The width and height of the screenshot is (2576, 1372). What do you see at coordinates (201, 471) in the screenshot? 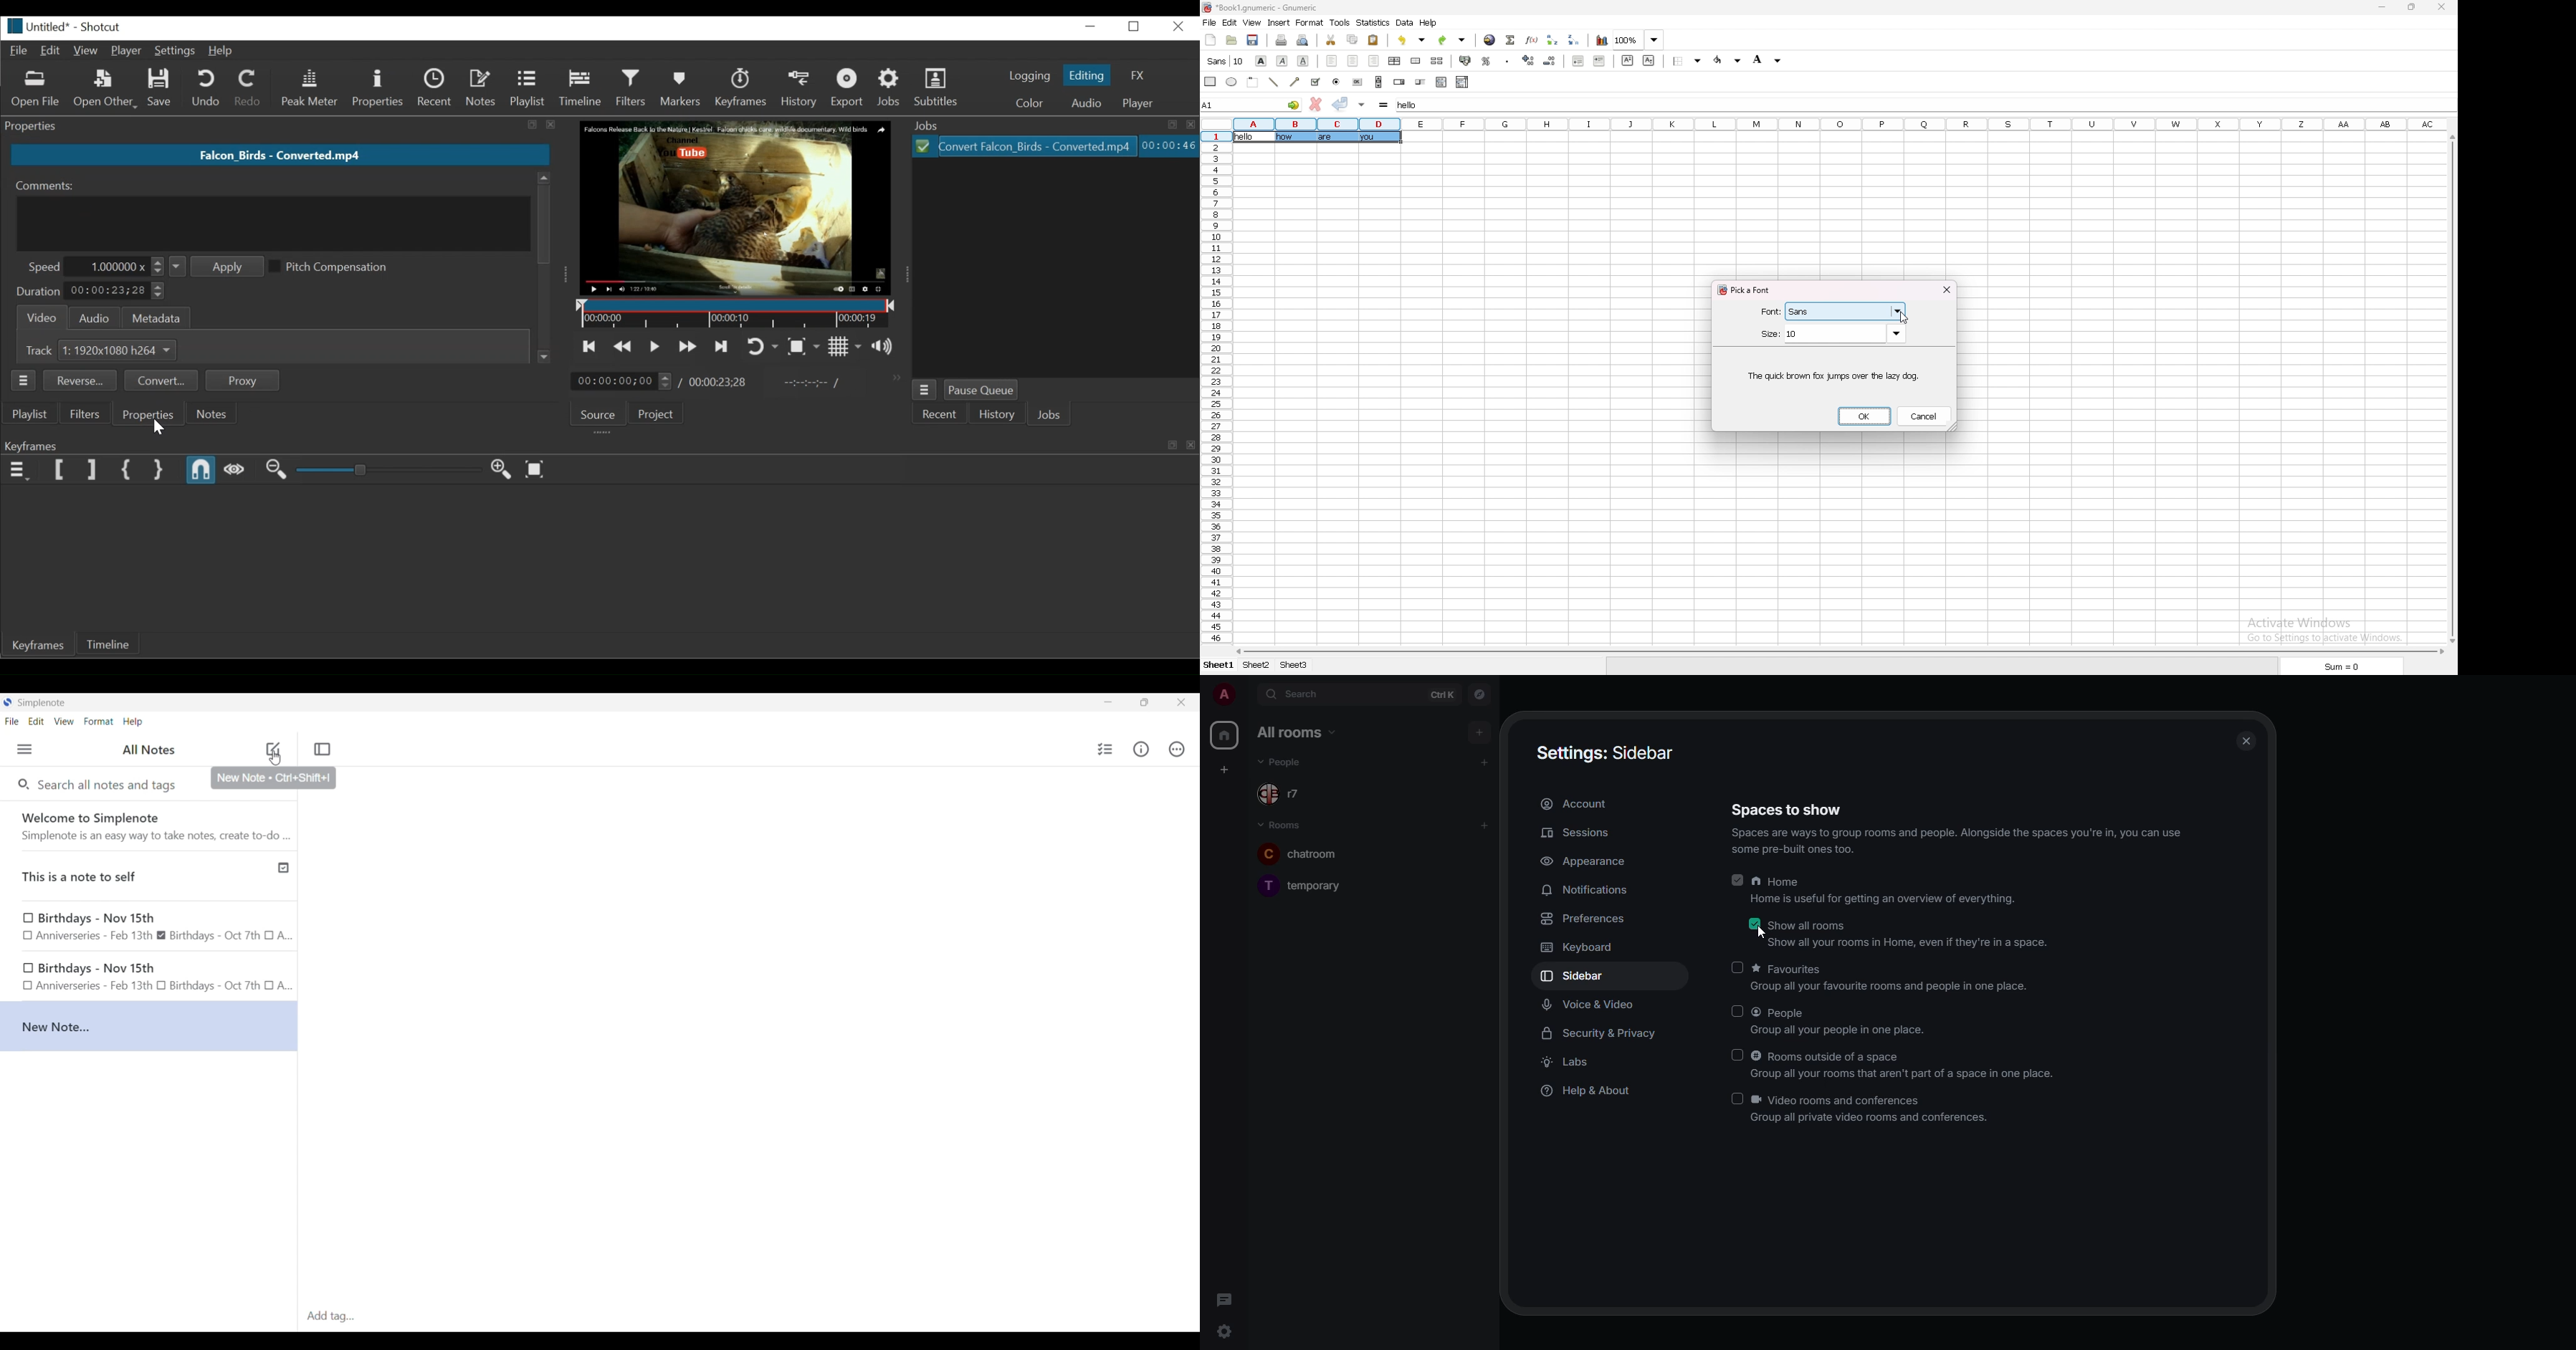
I see `Snap` at bounding box center [201, 471].